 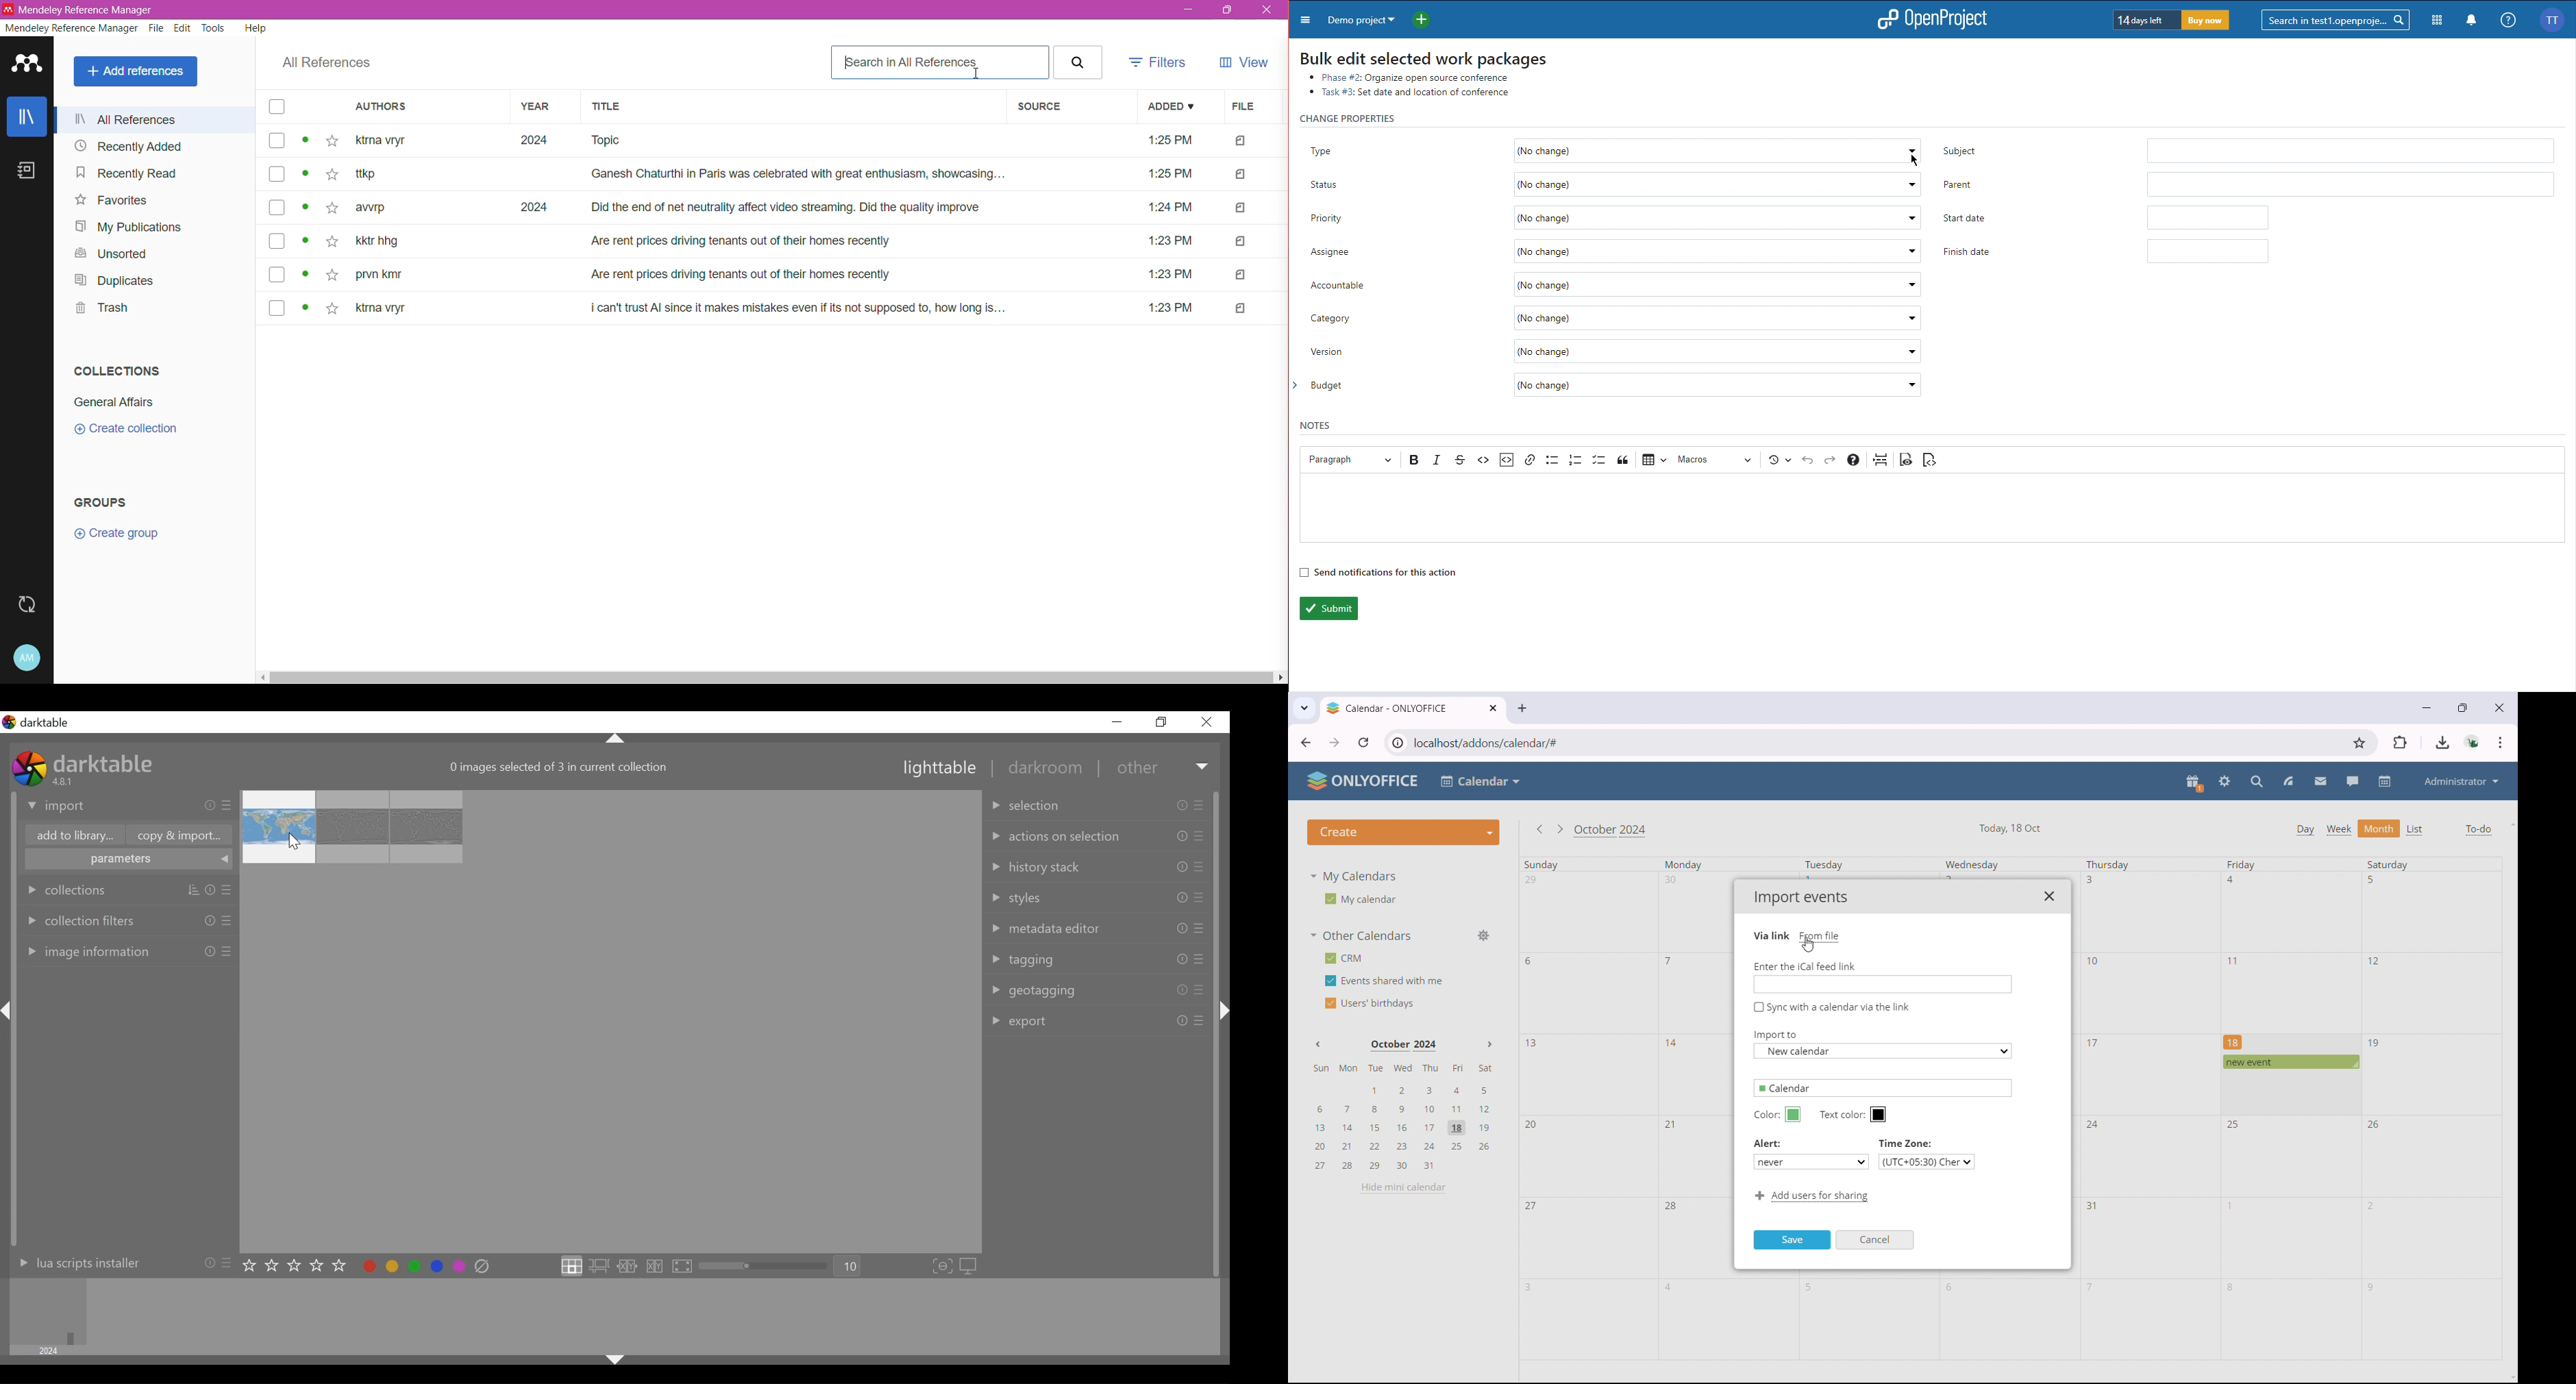 What do you see at coordinates (331, 244) in the screenshot?
I see `click here to add to favourites` at bounding box center [331, 244].